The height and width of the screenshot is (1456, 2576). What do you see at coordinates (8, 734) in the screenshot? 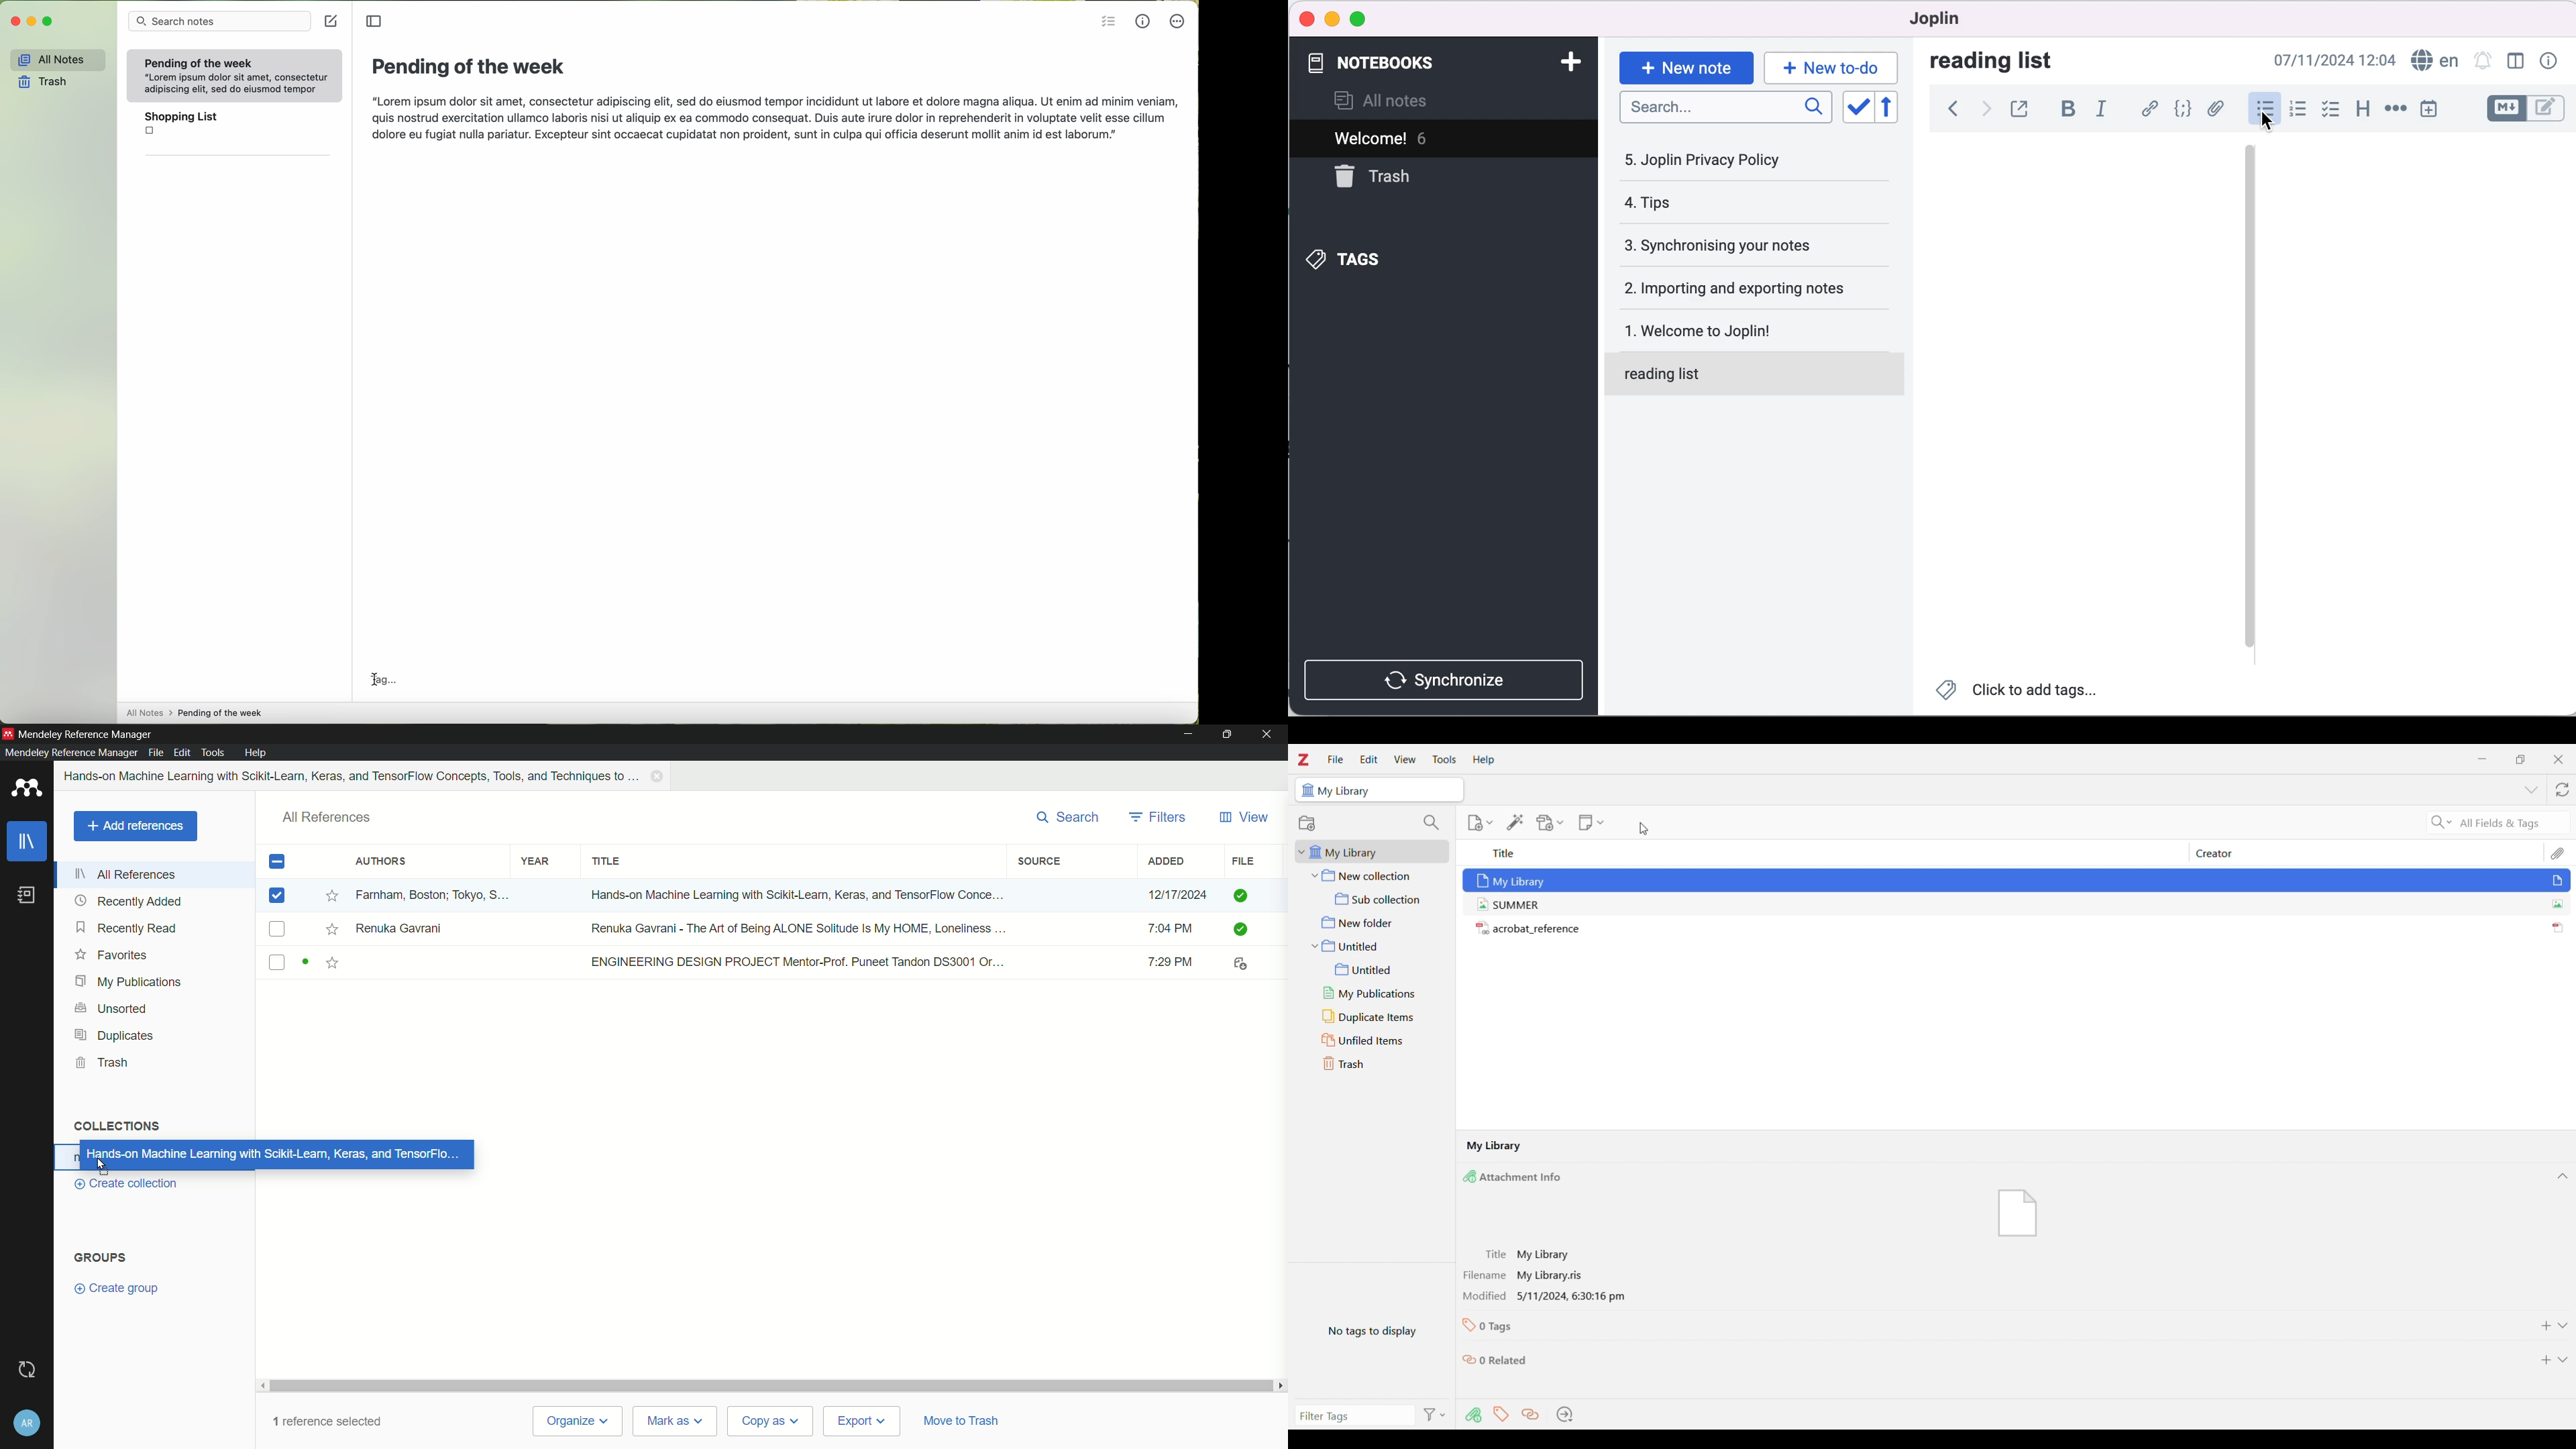
I see `app icon` at bounding box center [8, 734].